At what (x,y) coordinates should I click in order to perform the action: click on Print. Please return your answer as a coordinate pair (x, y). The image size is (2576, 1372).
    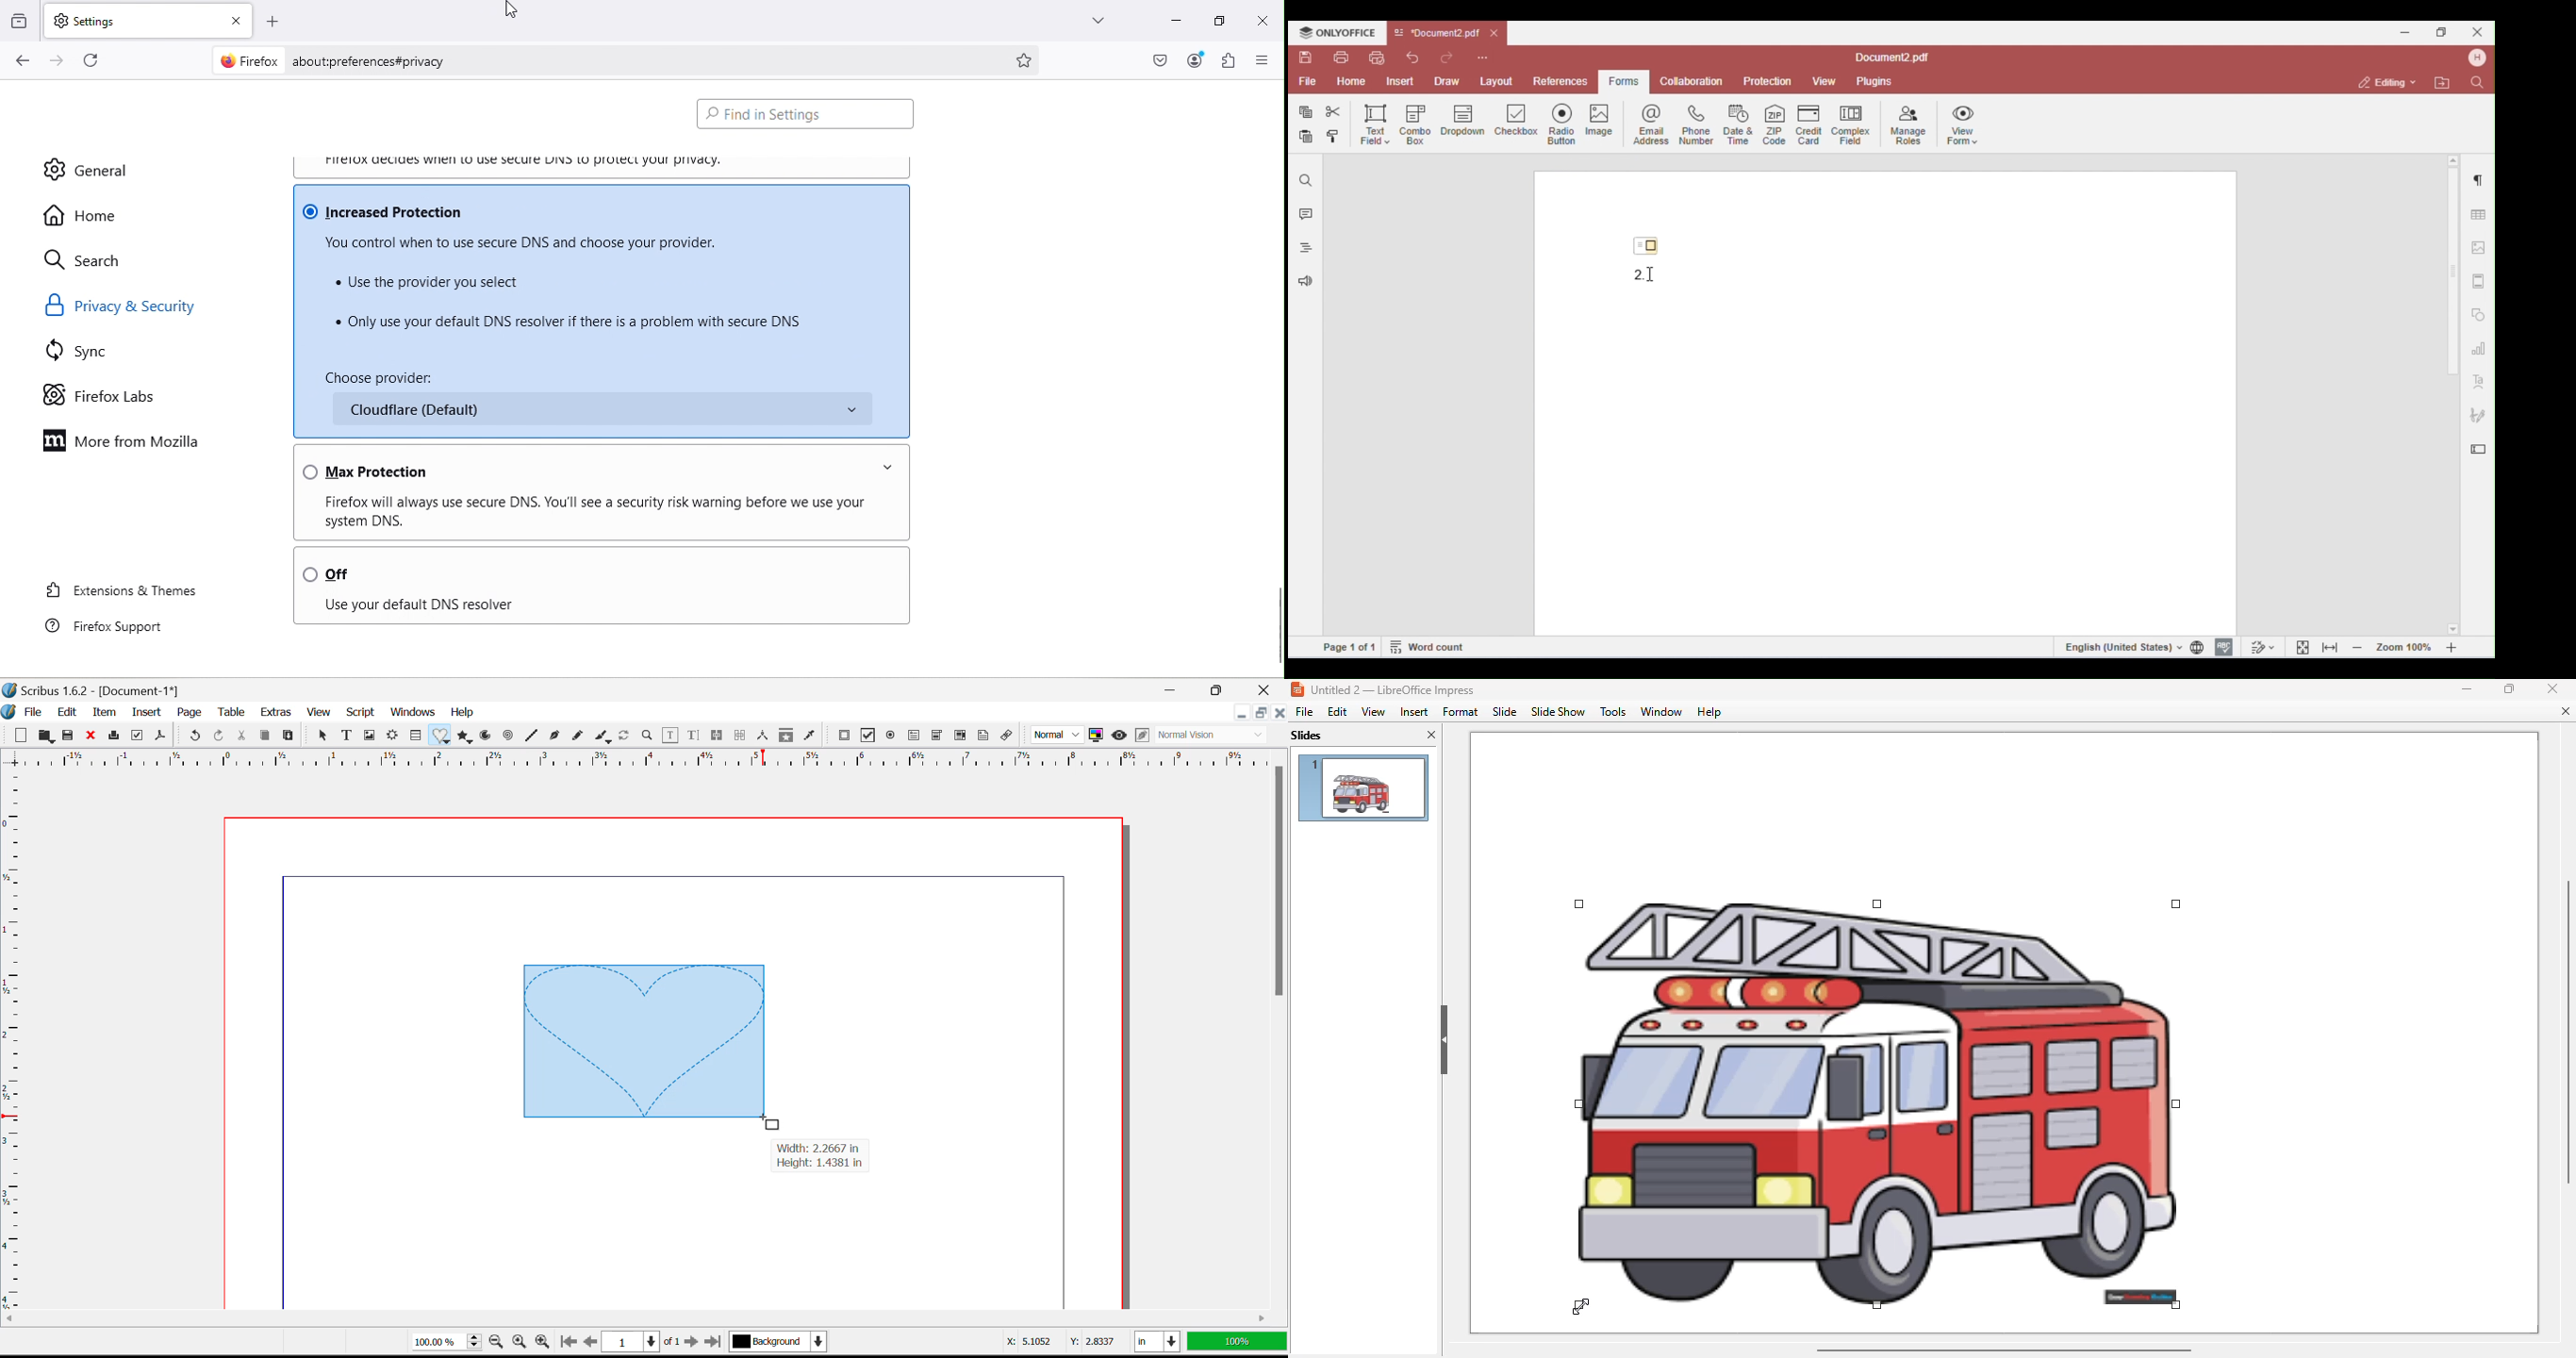
    Looking at the image, I should click on (116, 736).